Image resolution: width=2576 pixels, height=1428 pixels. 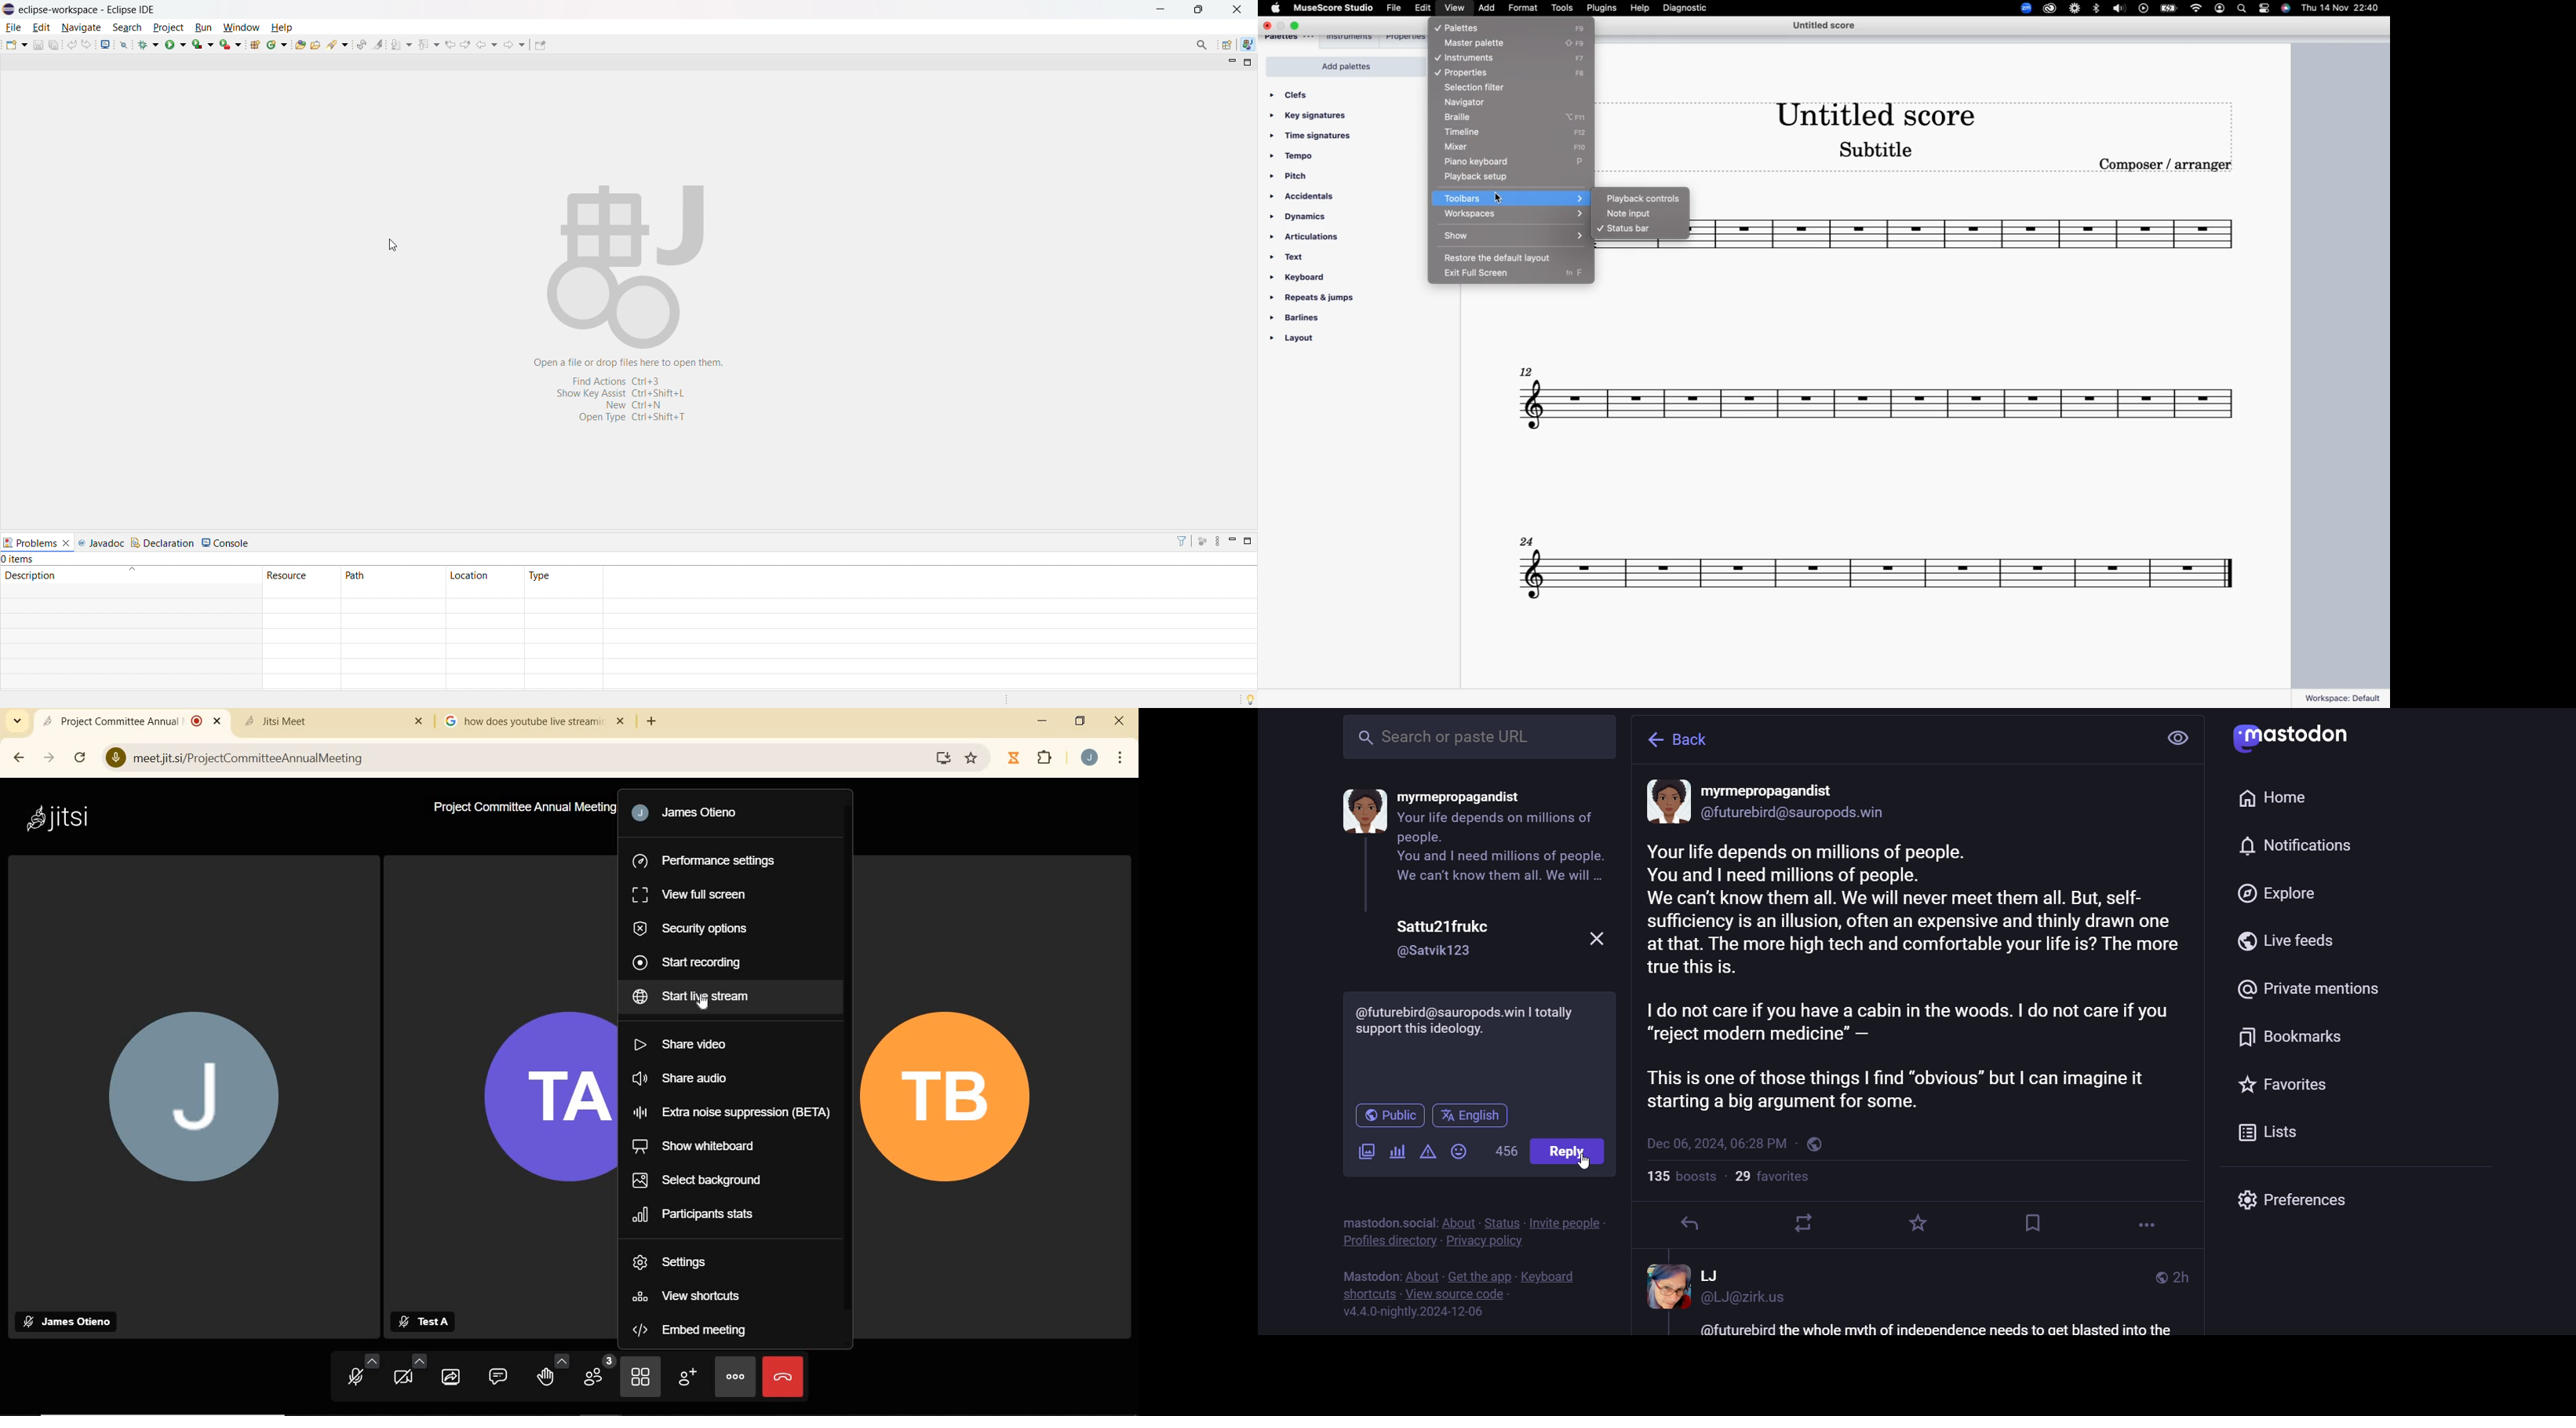 I want to click on F8, so click(x=1583, y=74).